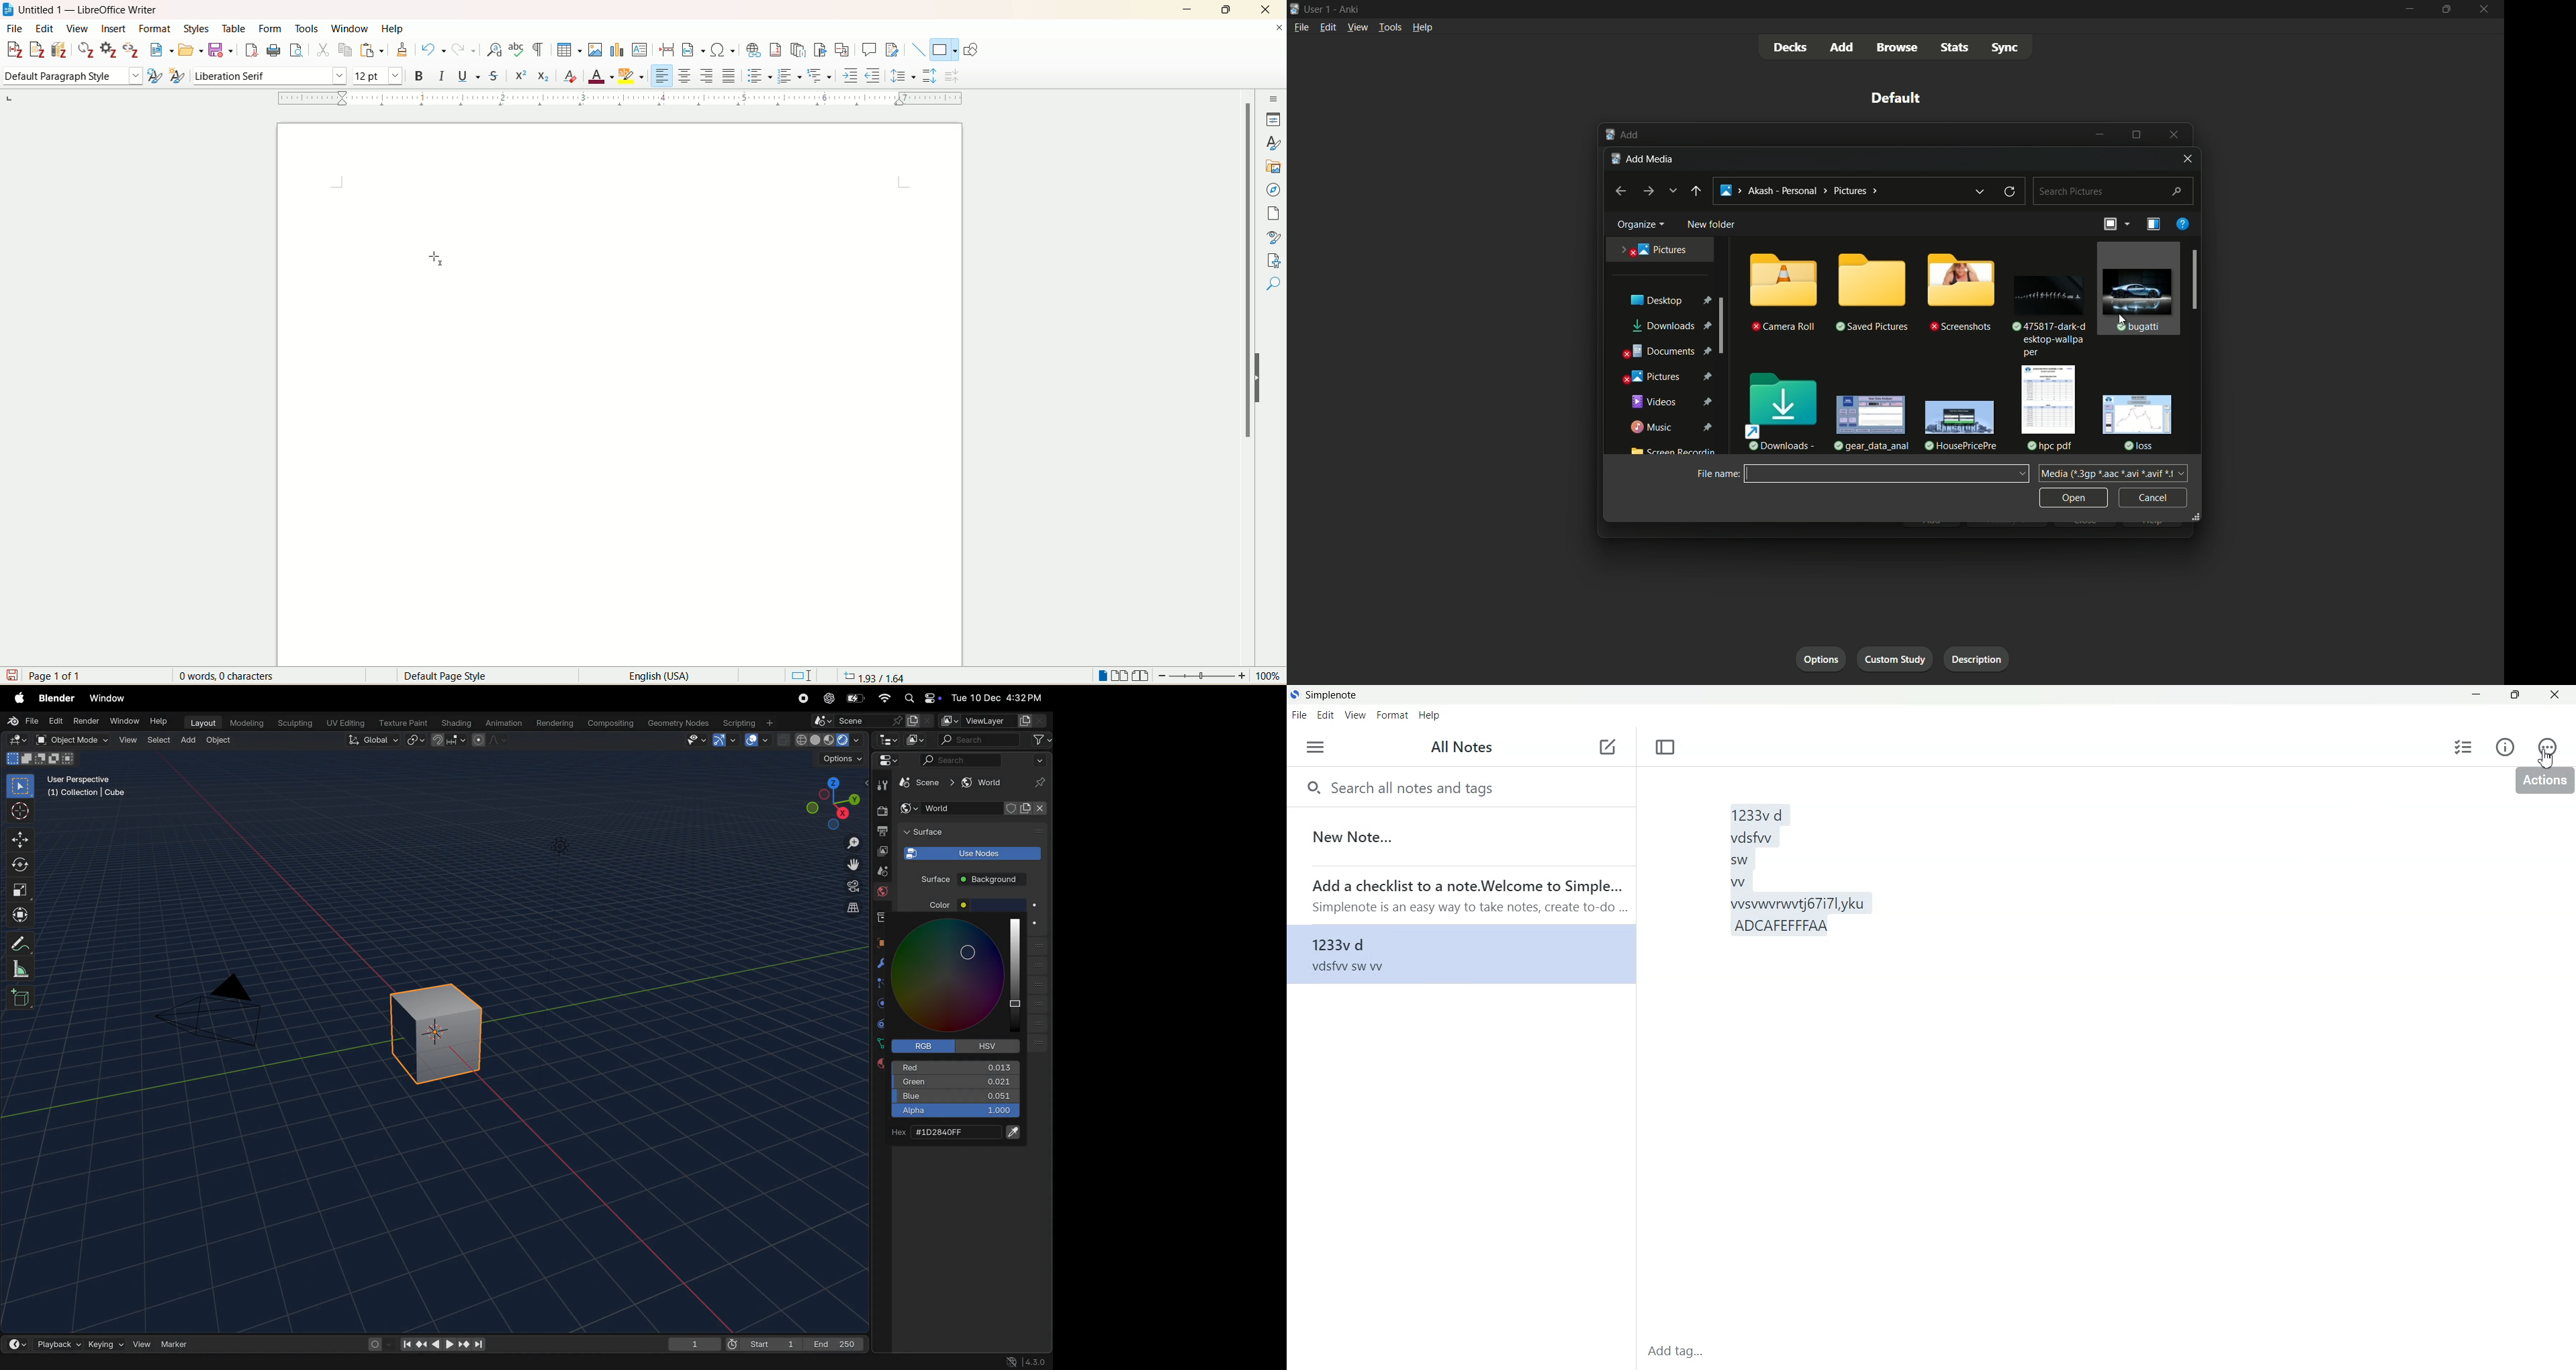 This screenshot has width=2576, height=1372. I want to click on properties, so click(1273, 119).